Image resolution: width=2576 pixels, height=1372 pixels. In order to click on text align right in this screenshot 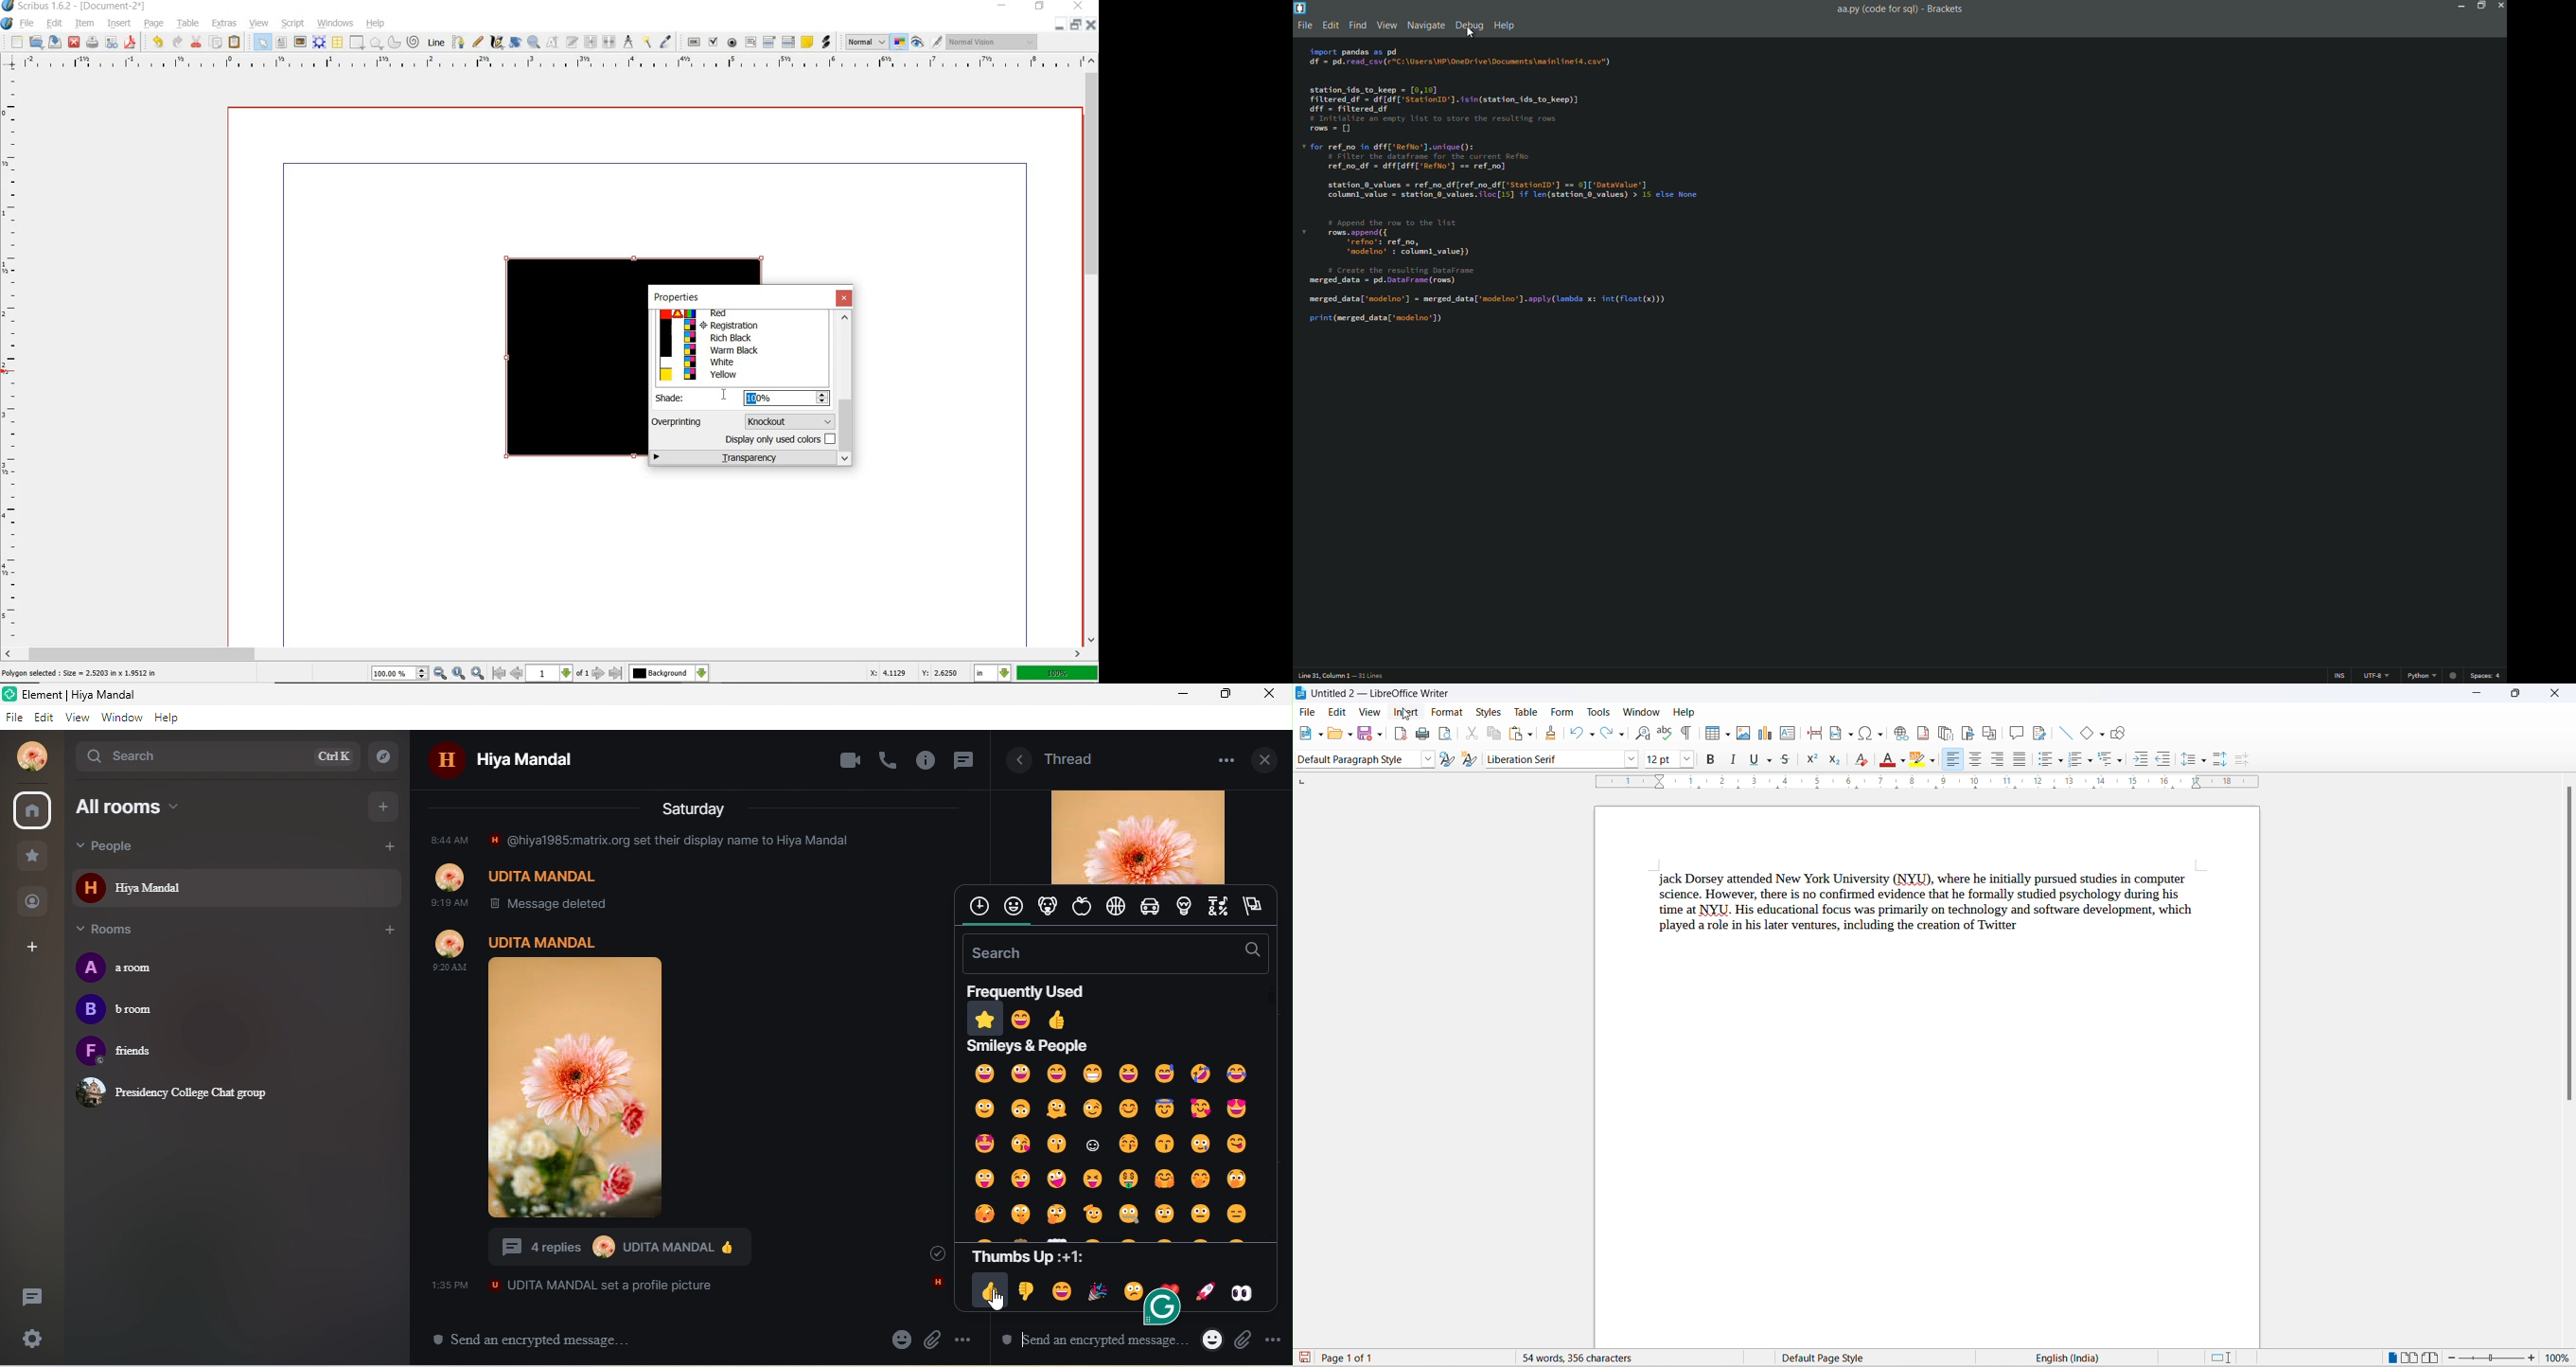, I will do `click(1996, 760)`.